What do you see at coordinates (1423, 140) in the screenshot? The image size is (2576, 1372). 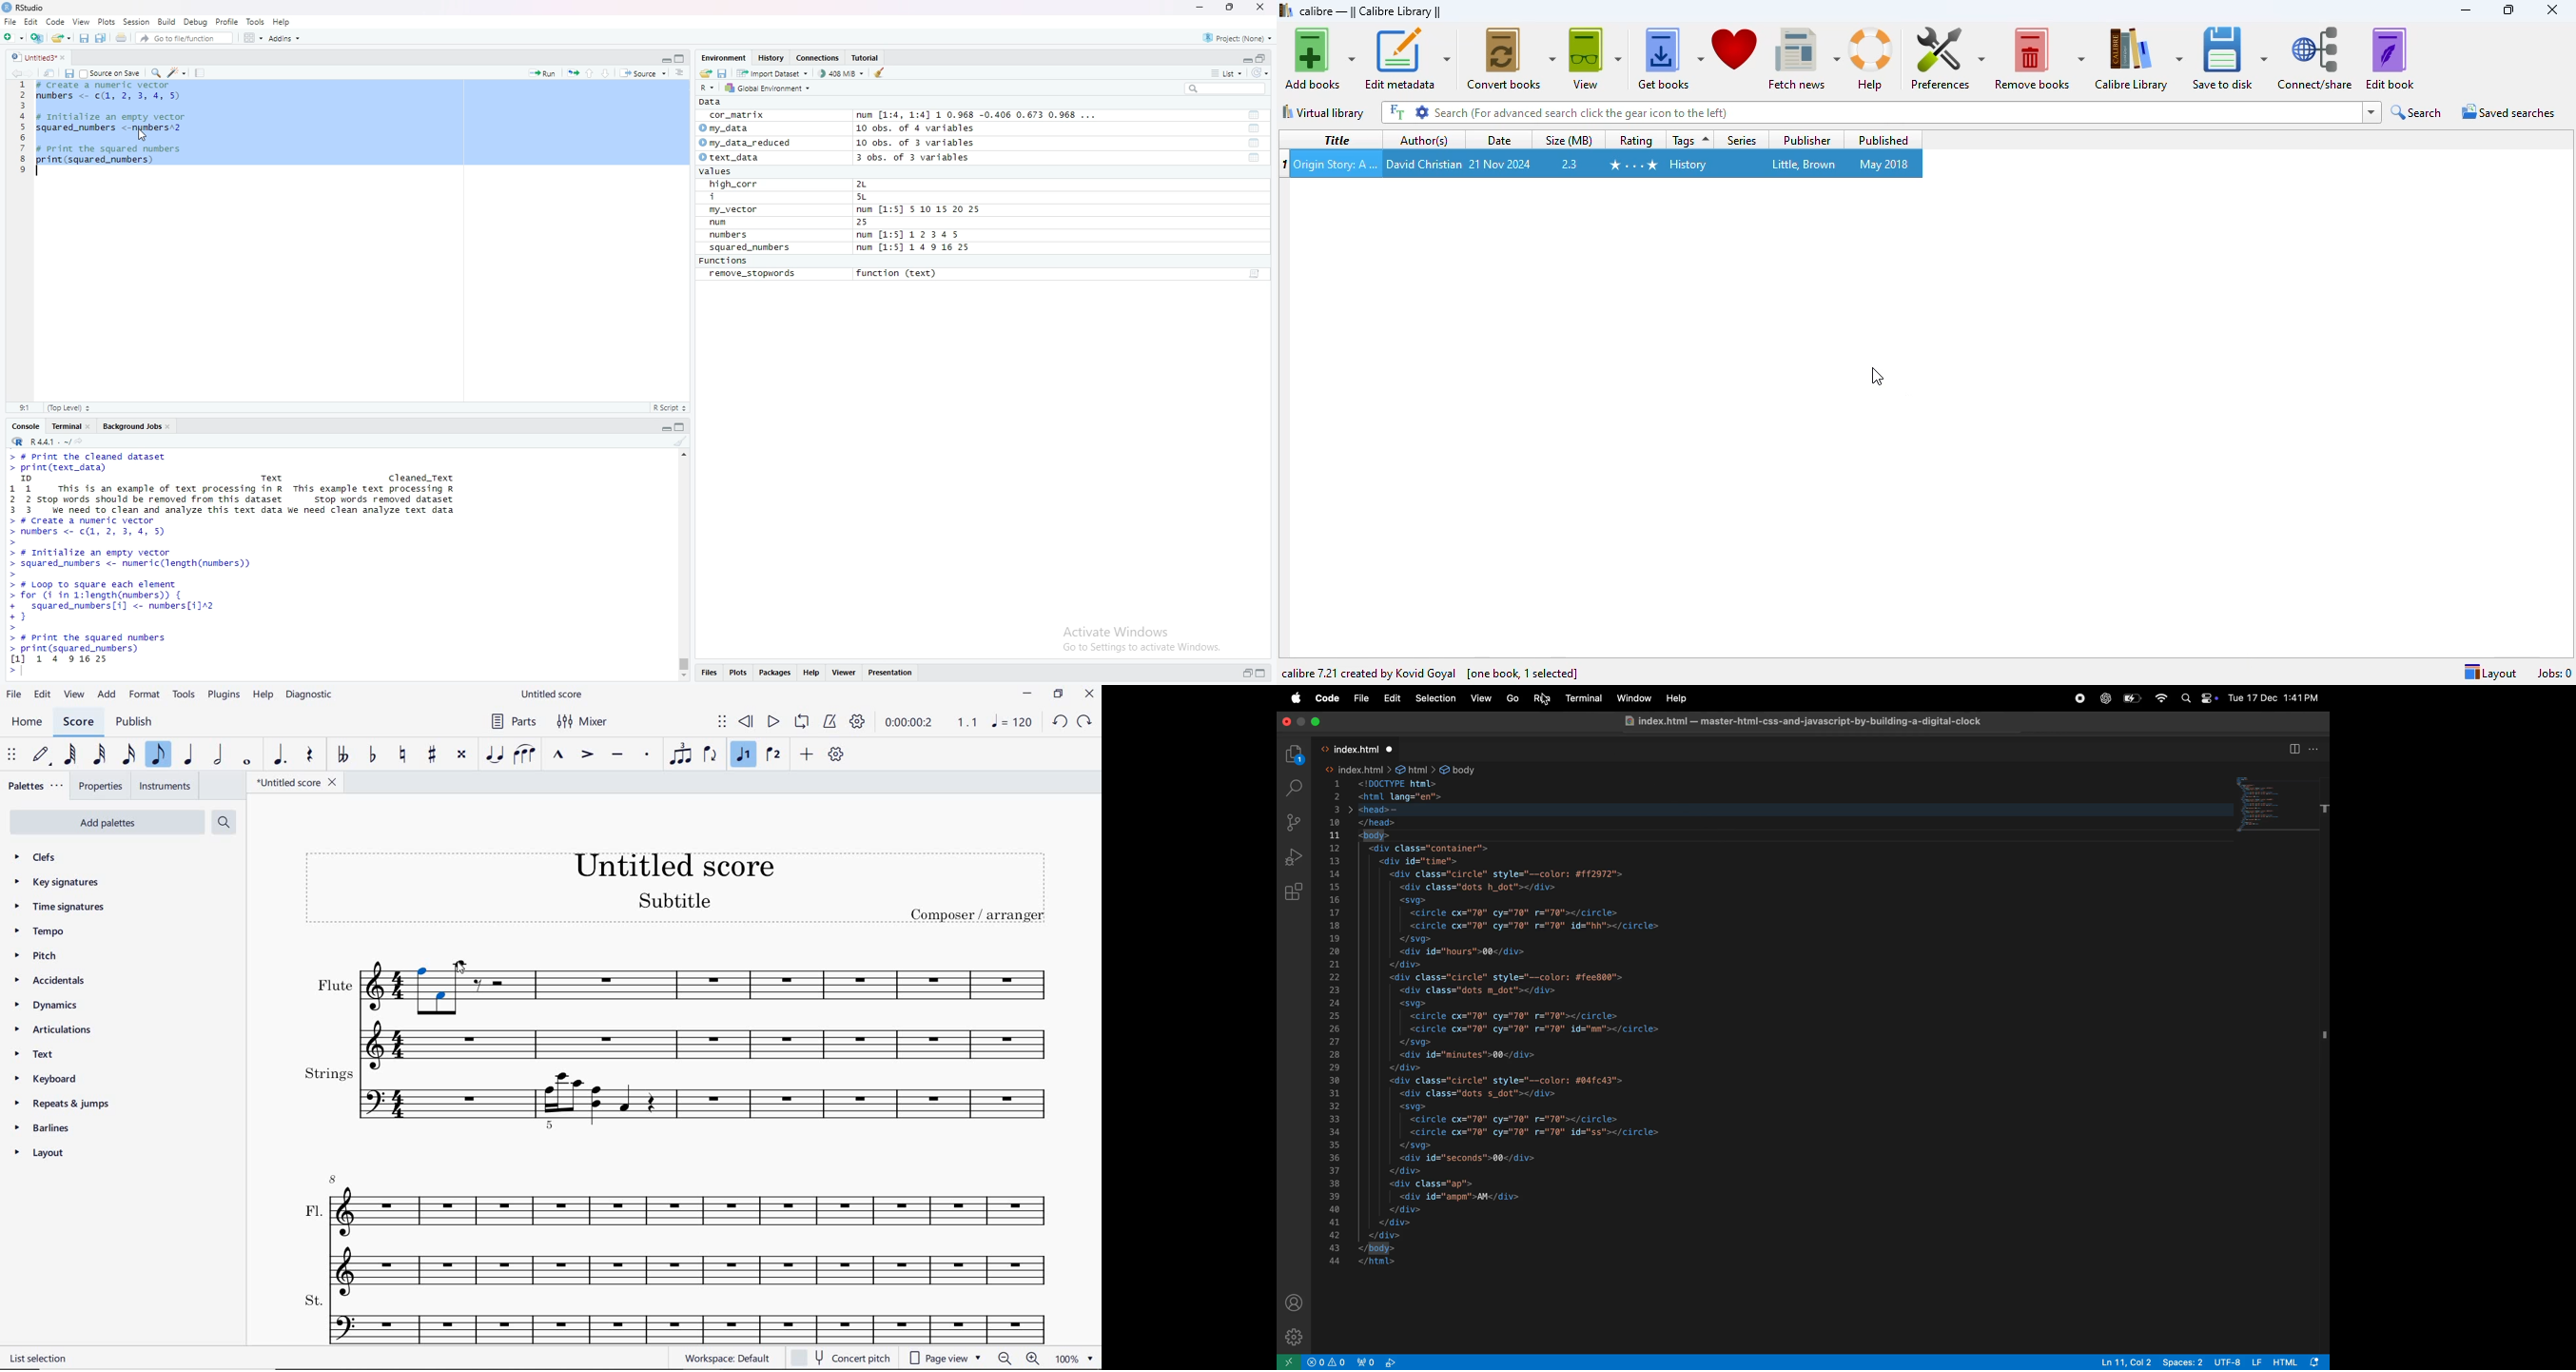 I see `author(s)` at bounding box center [1423, 140].